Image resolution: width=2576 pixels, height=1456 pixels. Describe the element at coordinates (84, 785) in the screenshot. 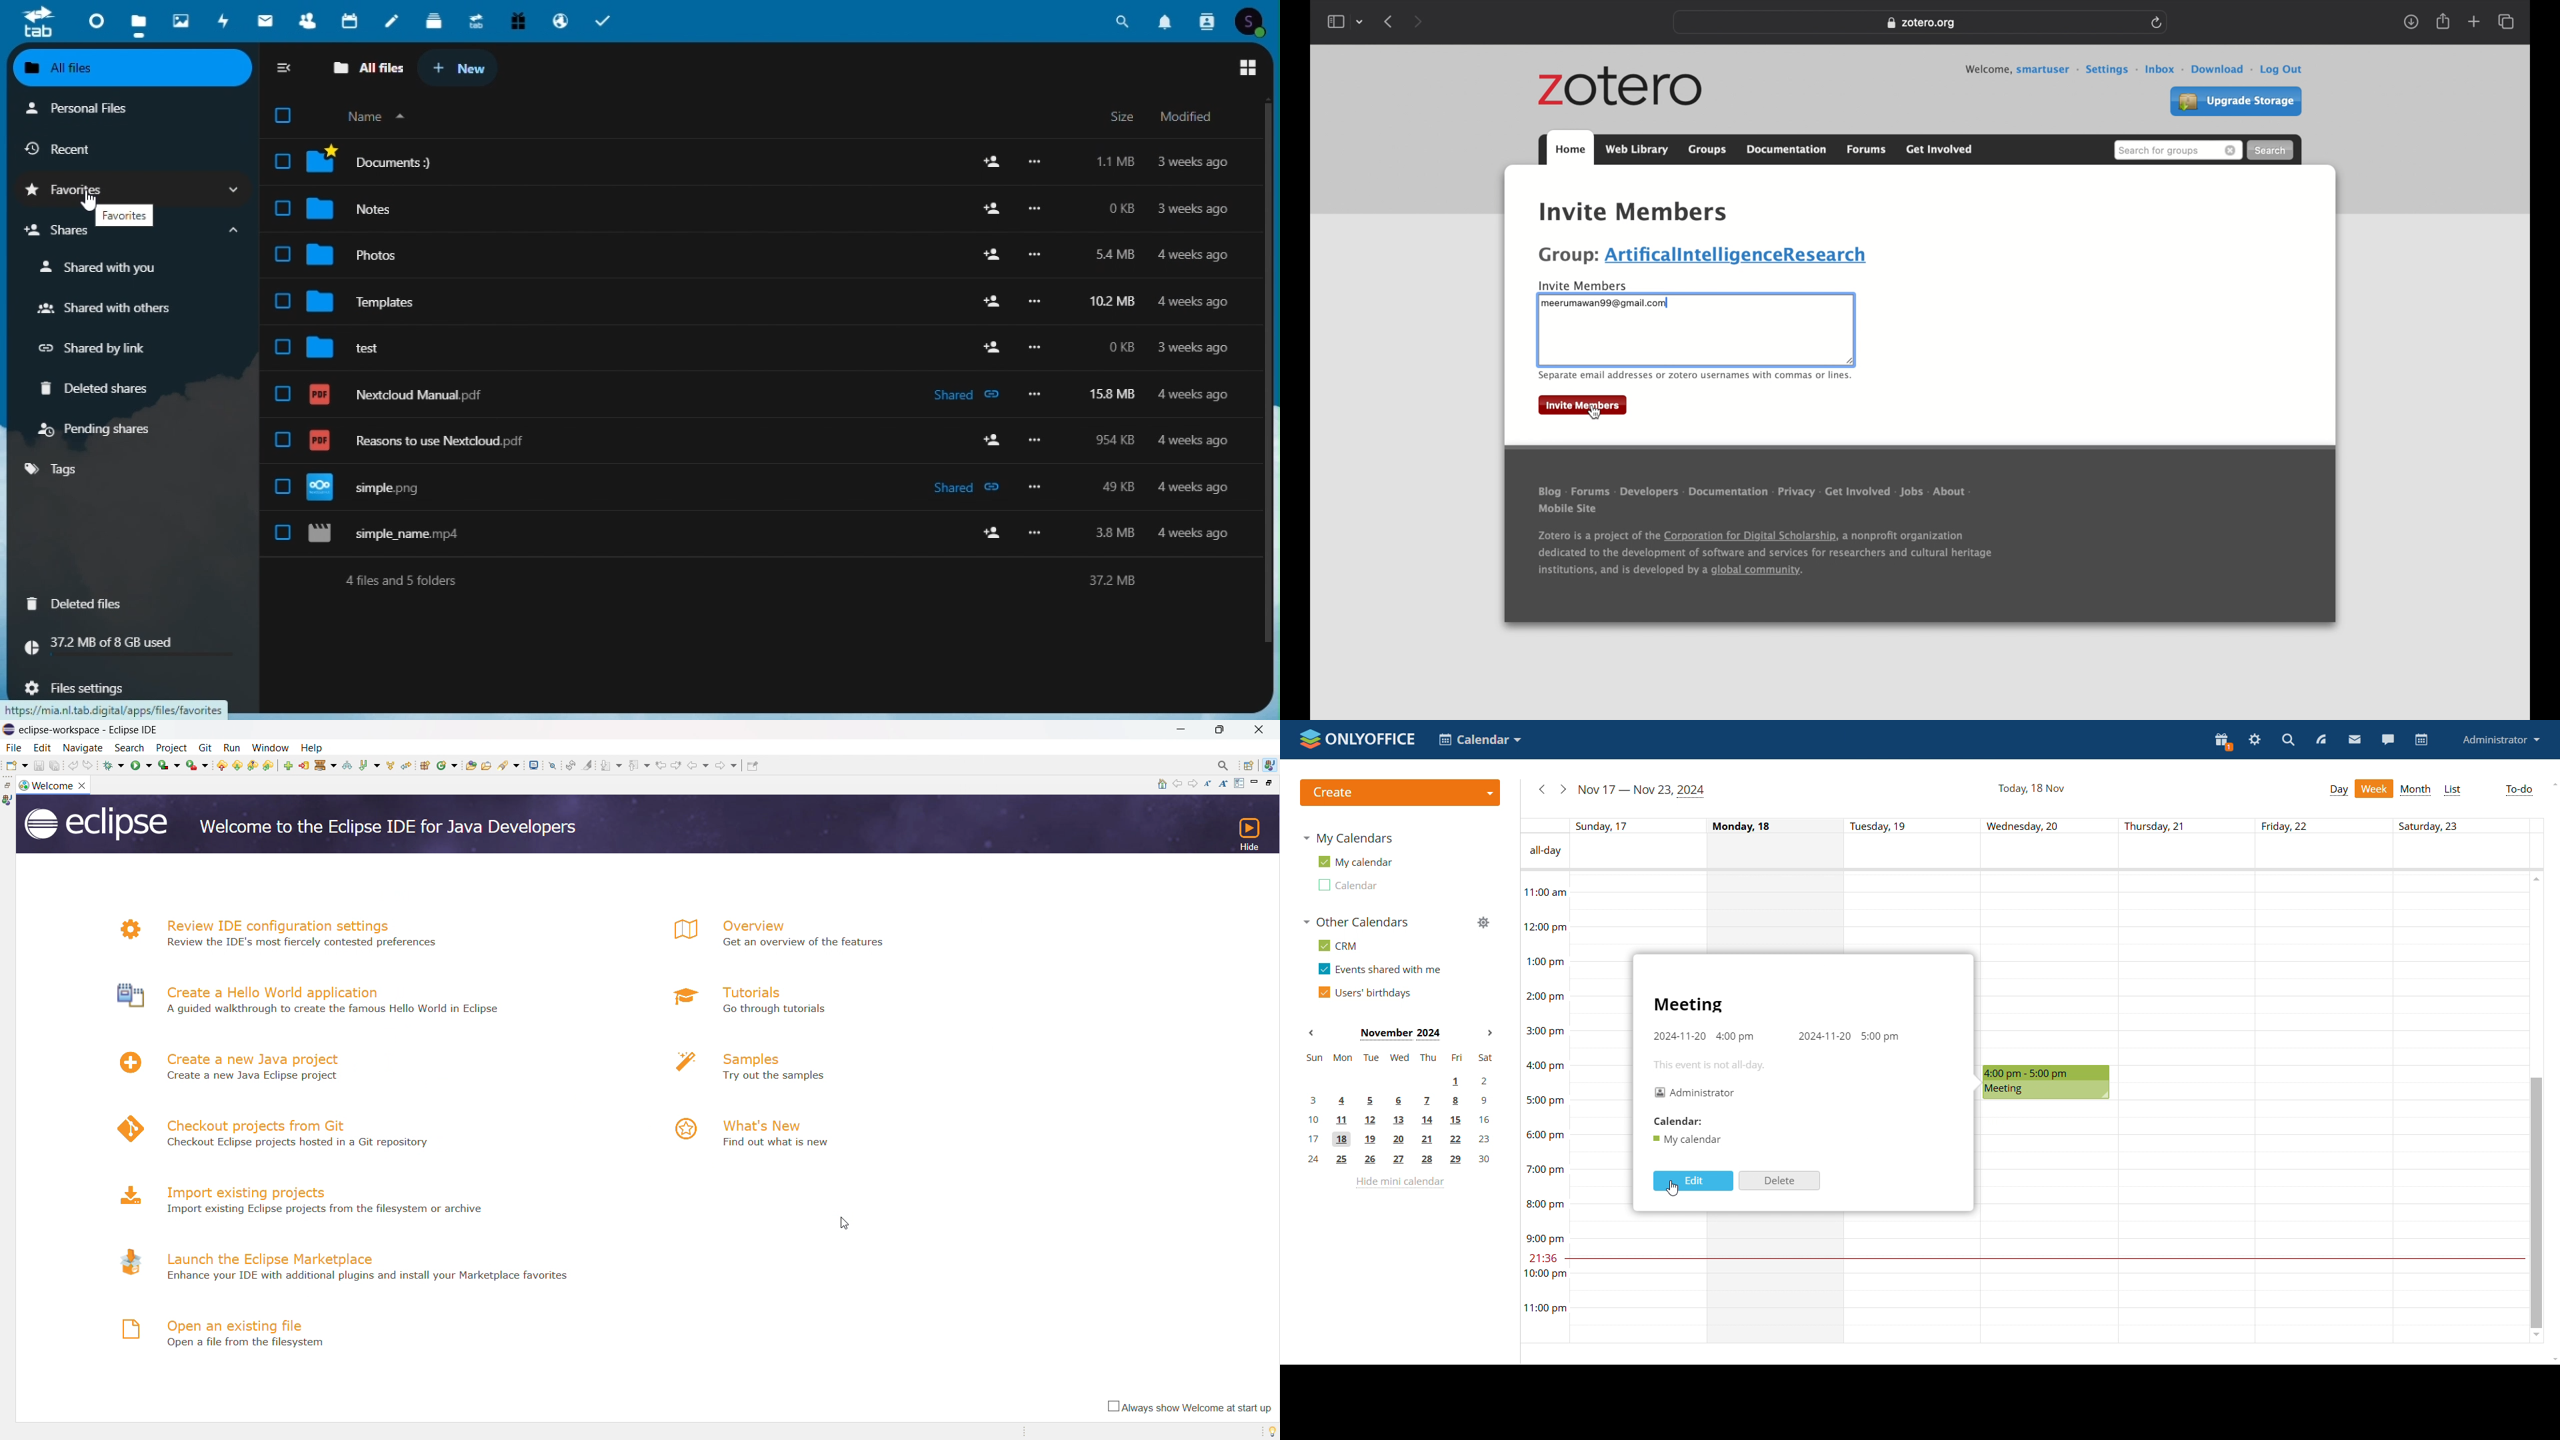

I see `close` at that location.